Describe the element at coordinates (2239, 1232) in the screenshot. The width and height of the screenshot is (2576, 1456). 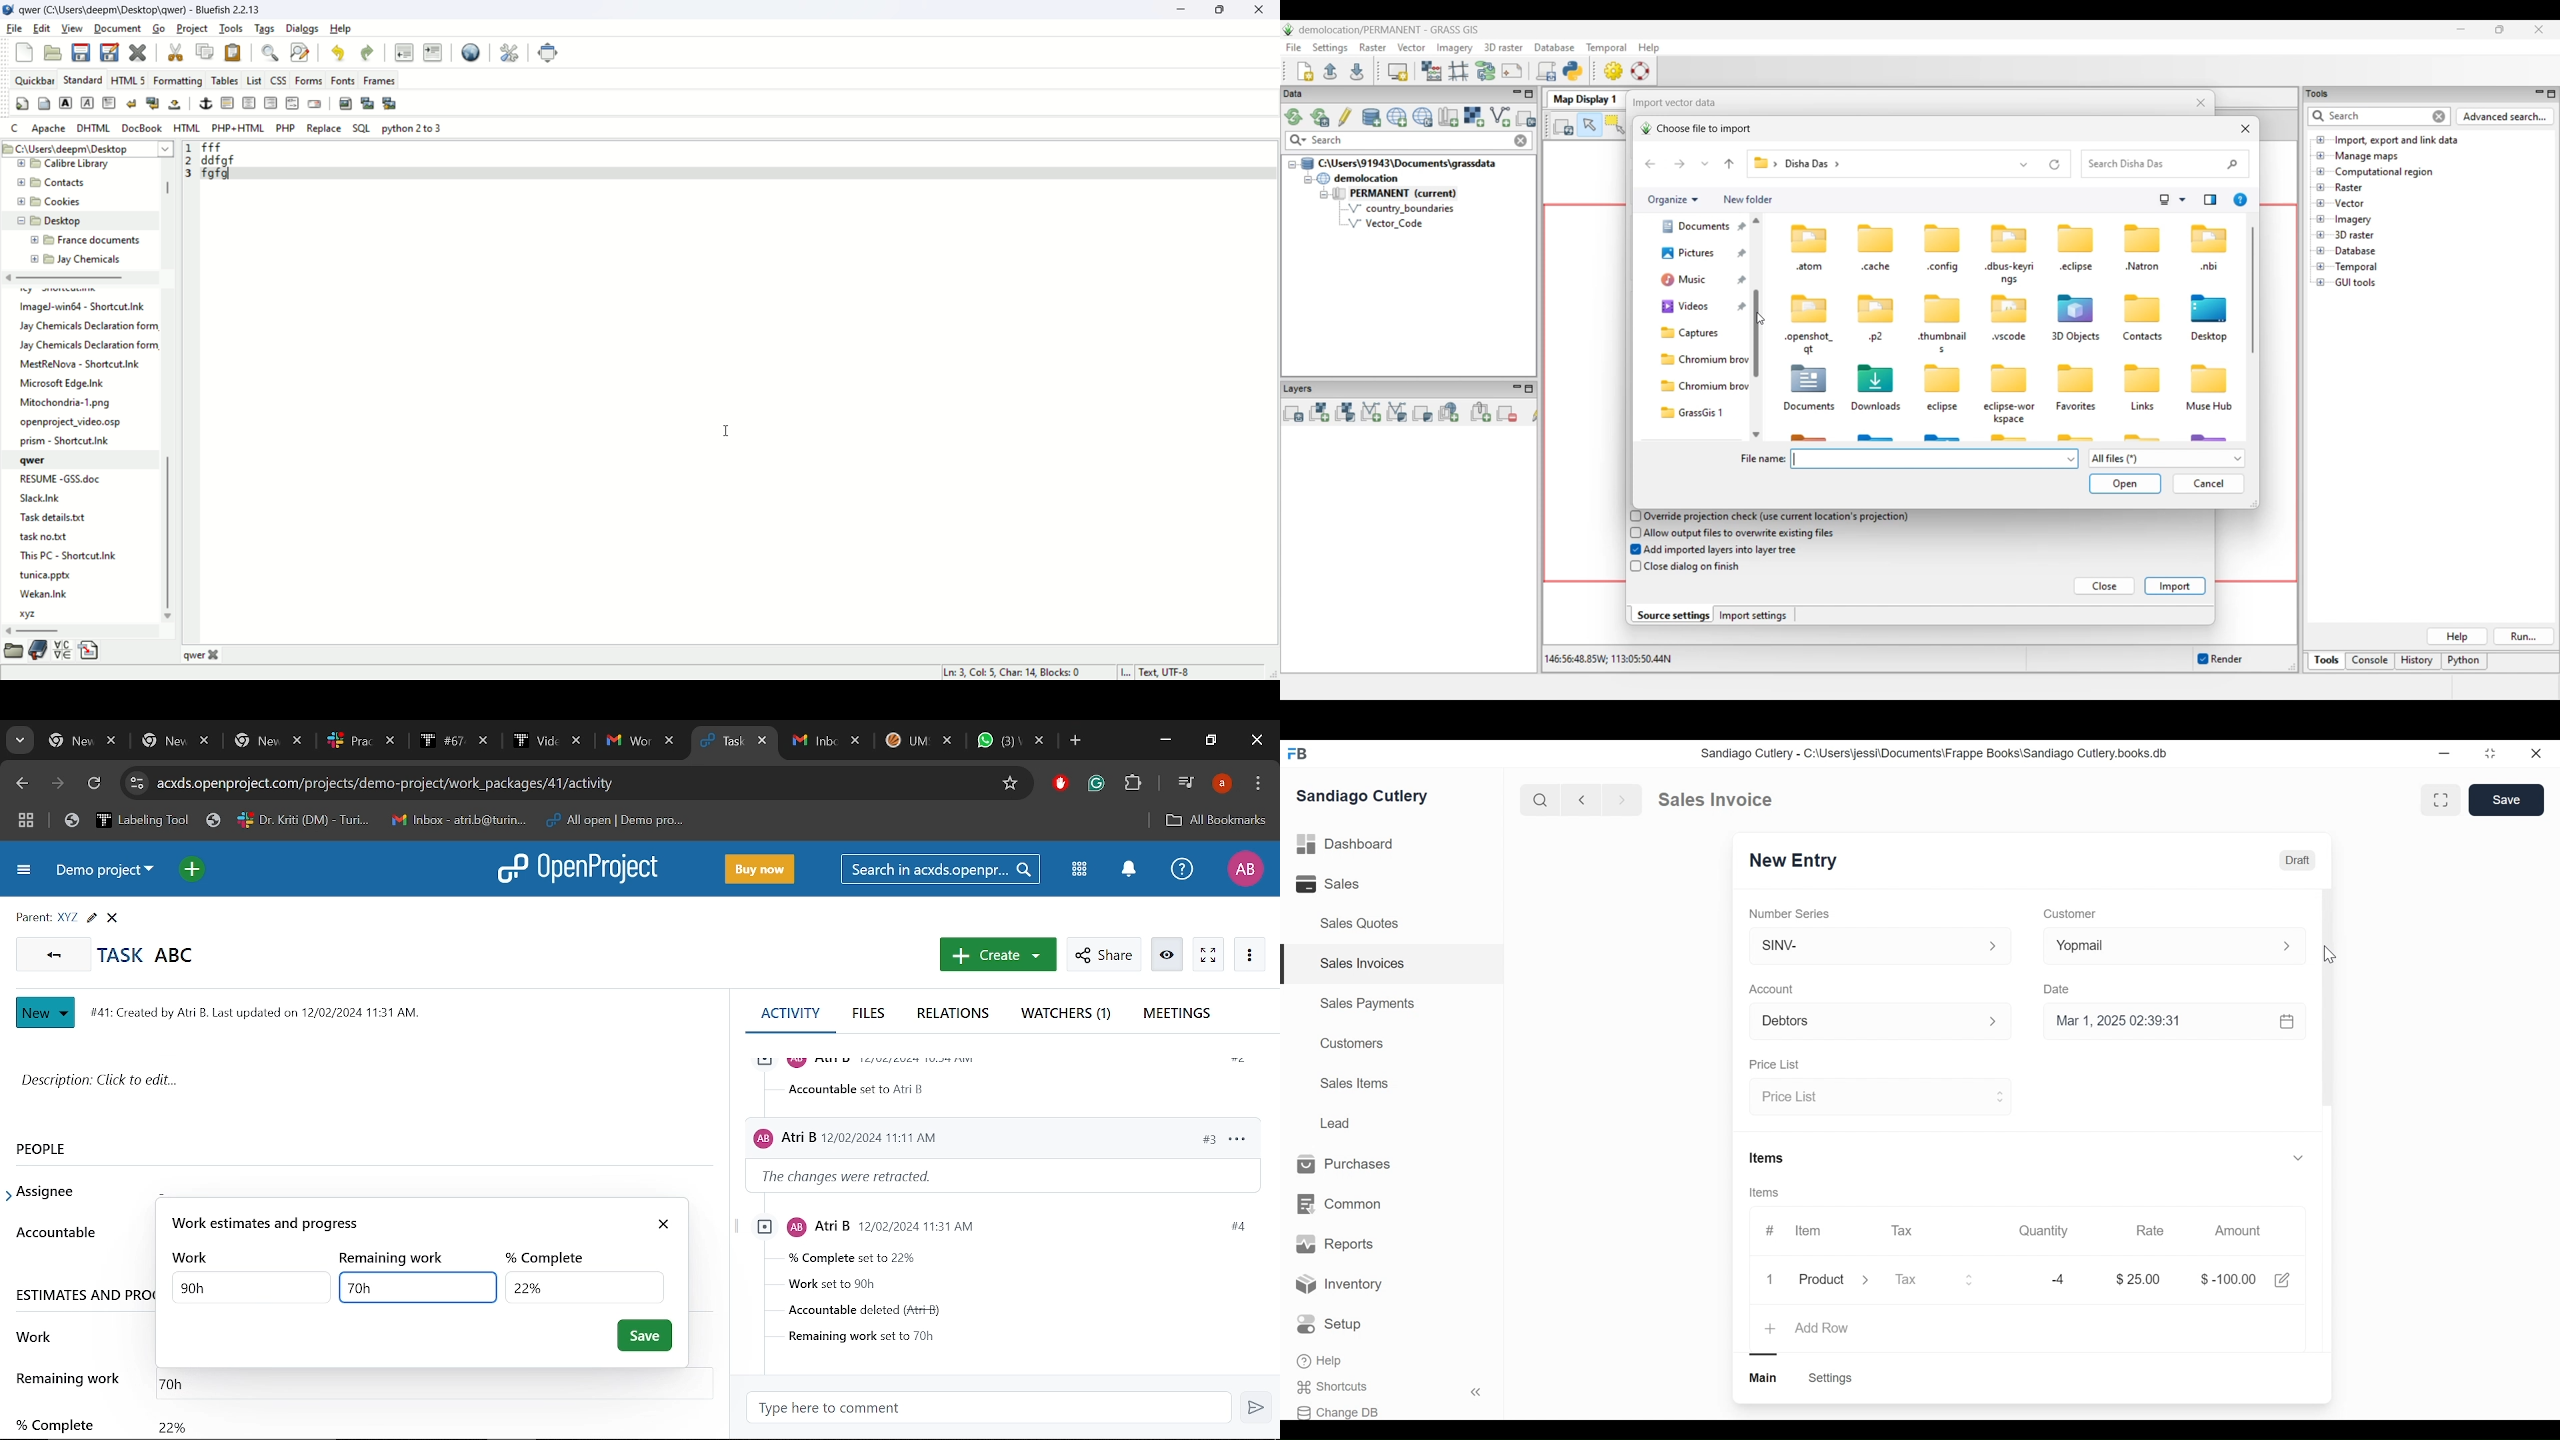
I see `Amount` at that location.